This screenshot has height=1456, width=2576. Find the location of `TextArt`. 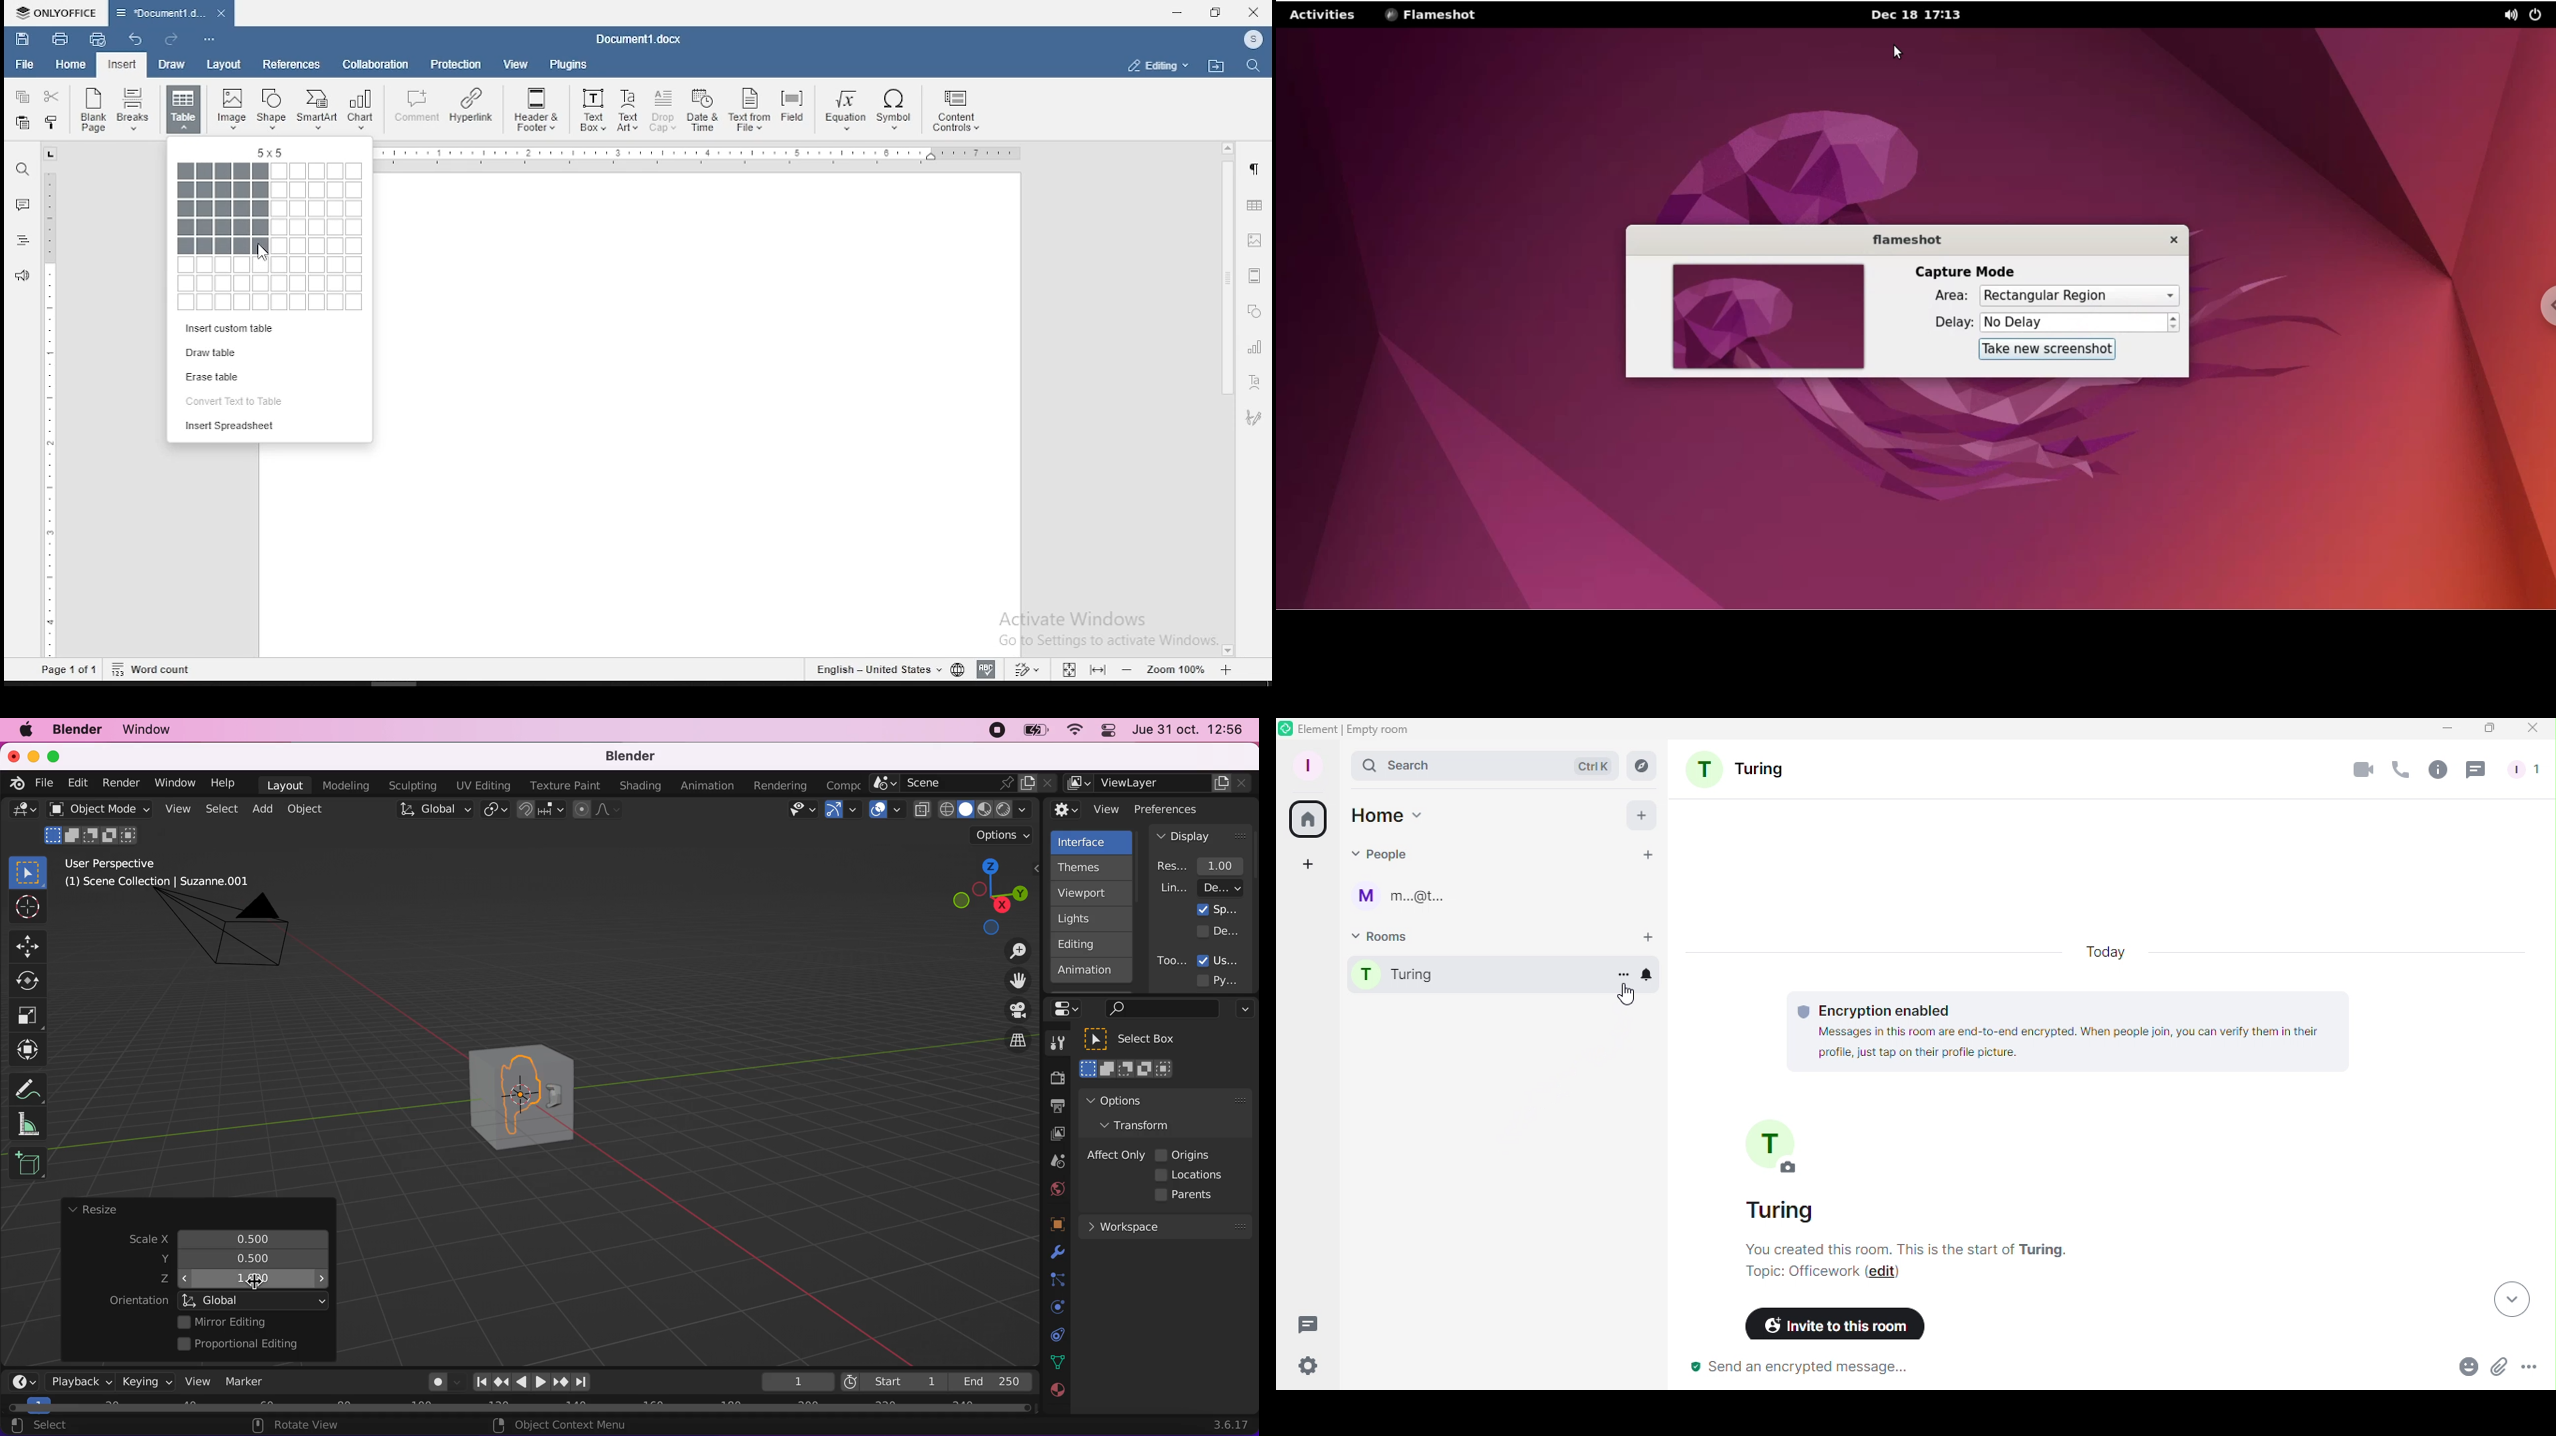

TextArt is located at coordinates (627, 112).